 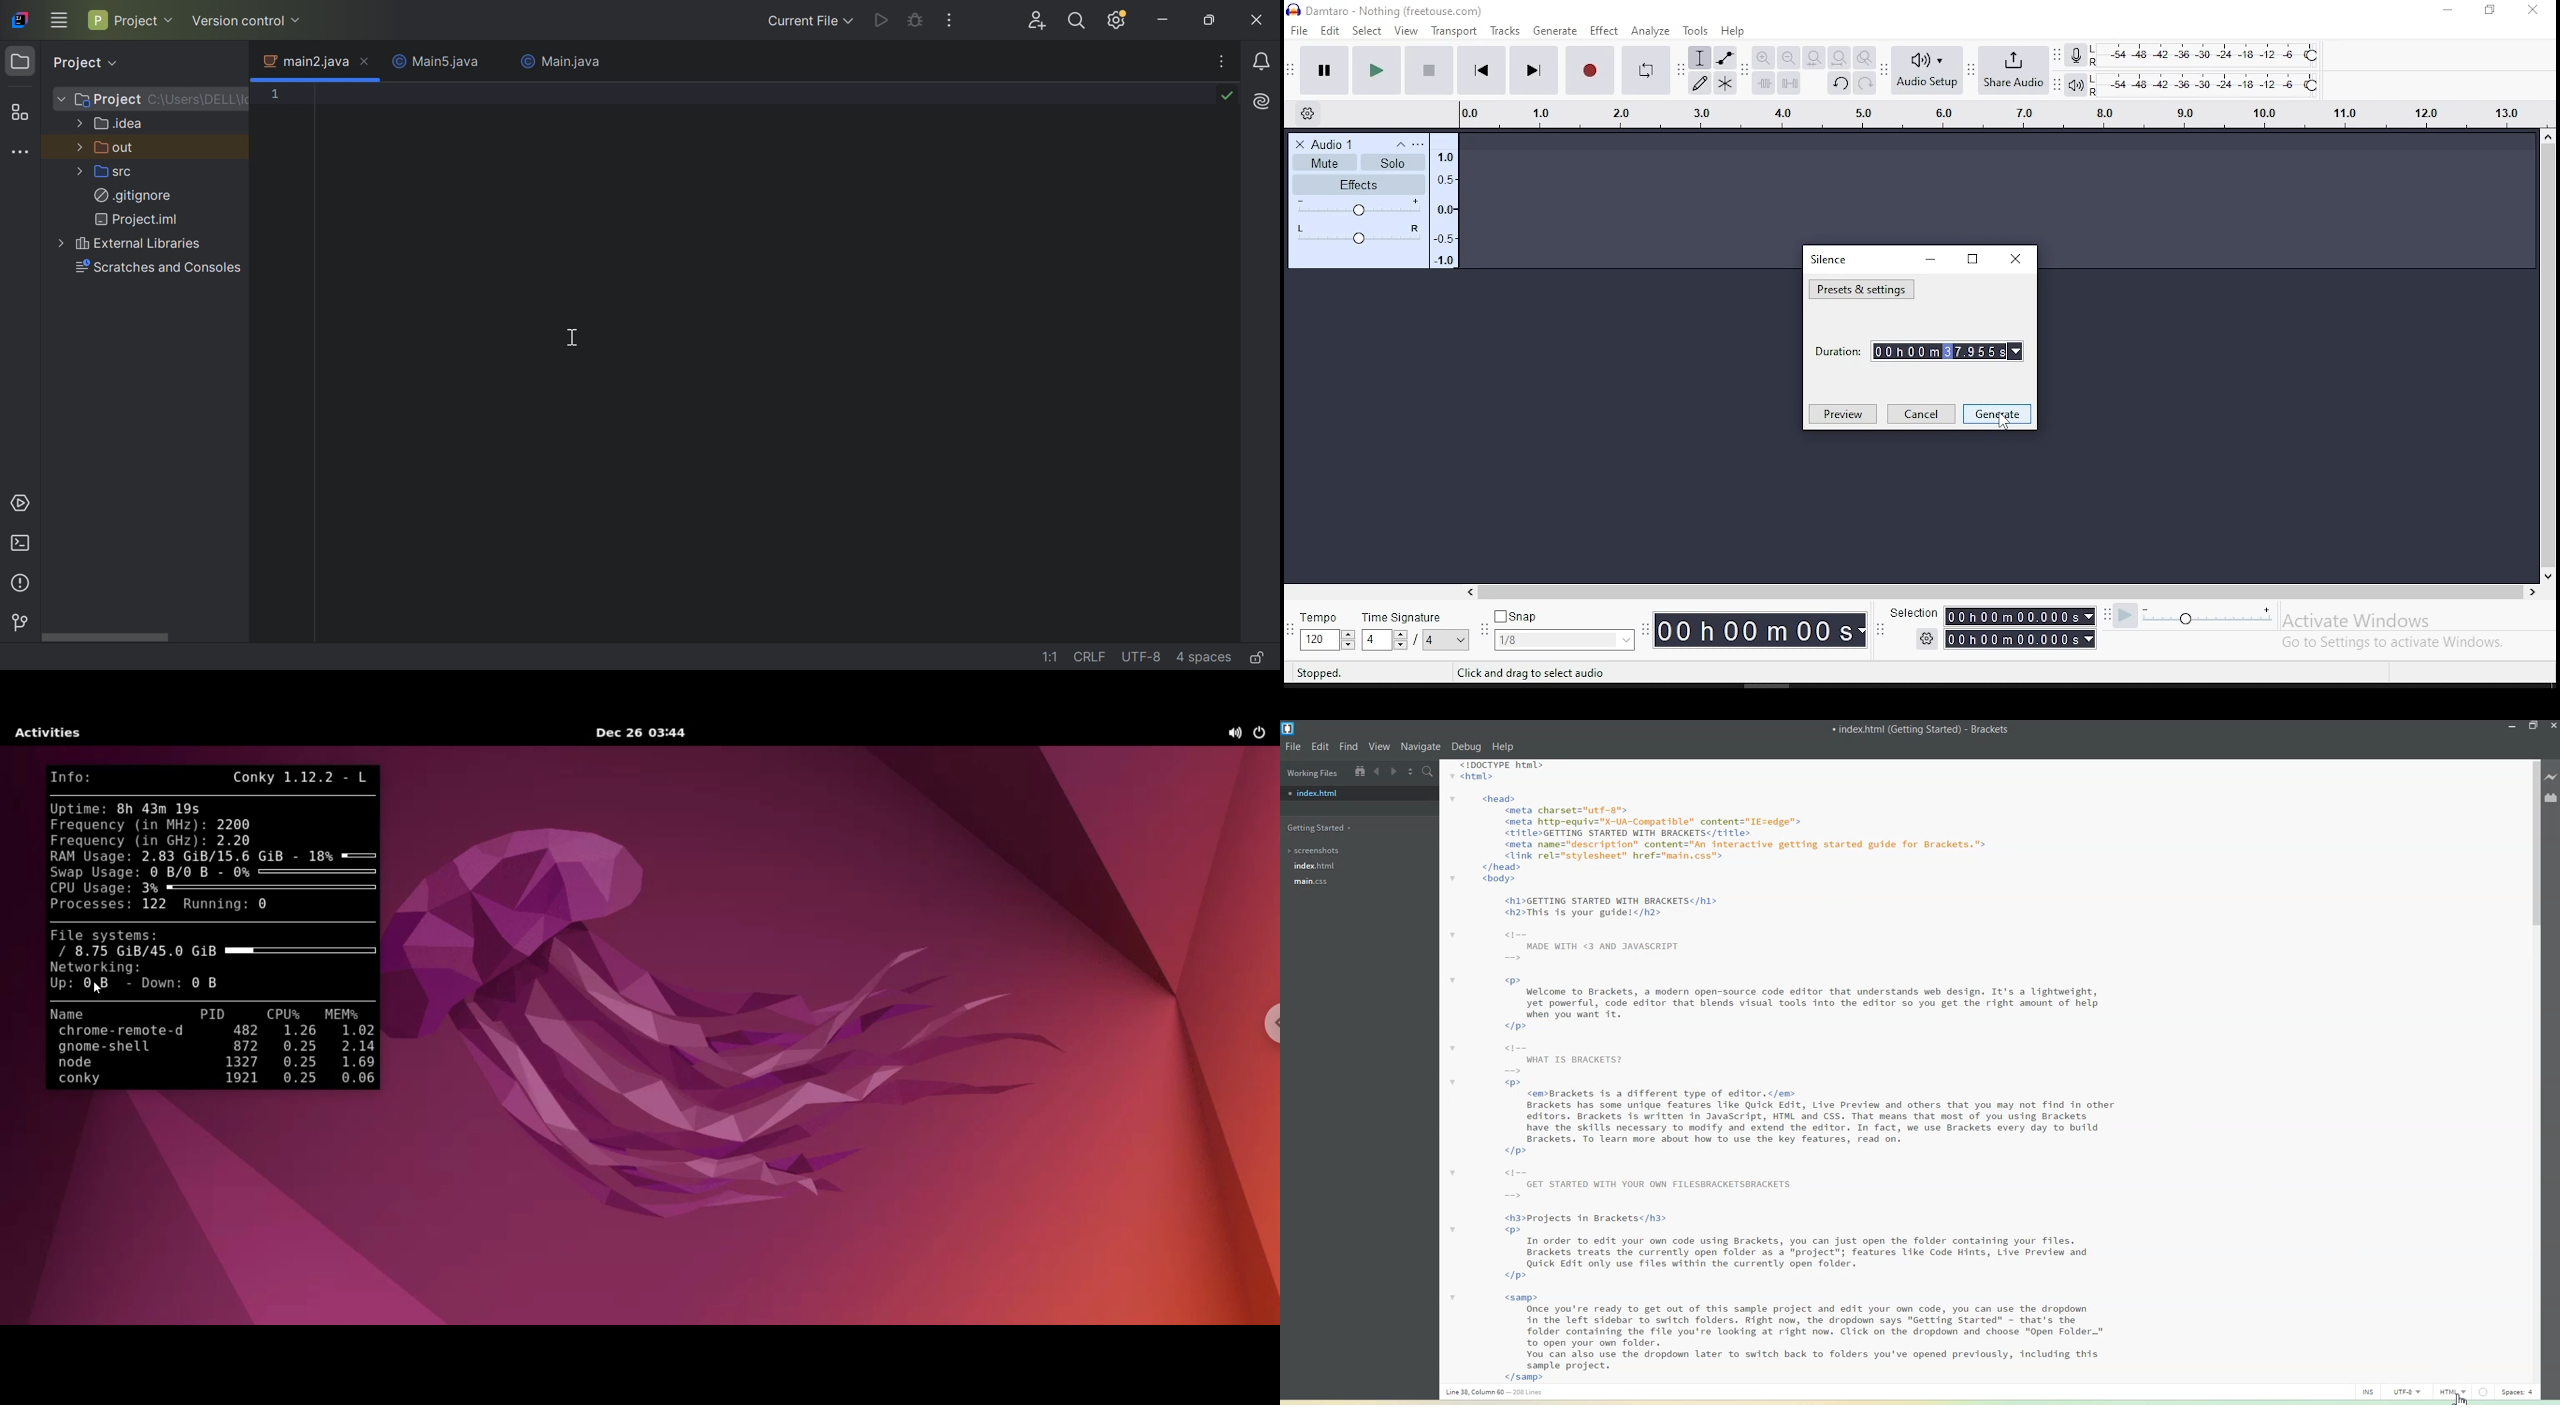 What do you see at coordinates (1921, 729) in the screenshot?
I see `Text` at bounding box center [1921, 729].